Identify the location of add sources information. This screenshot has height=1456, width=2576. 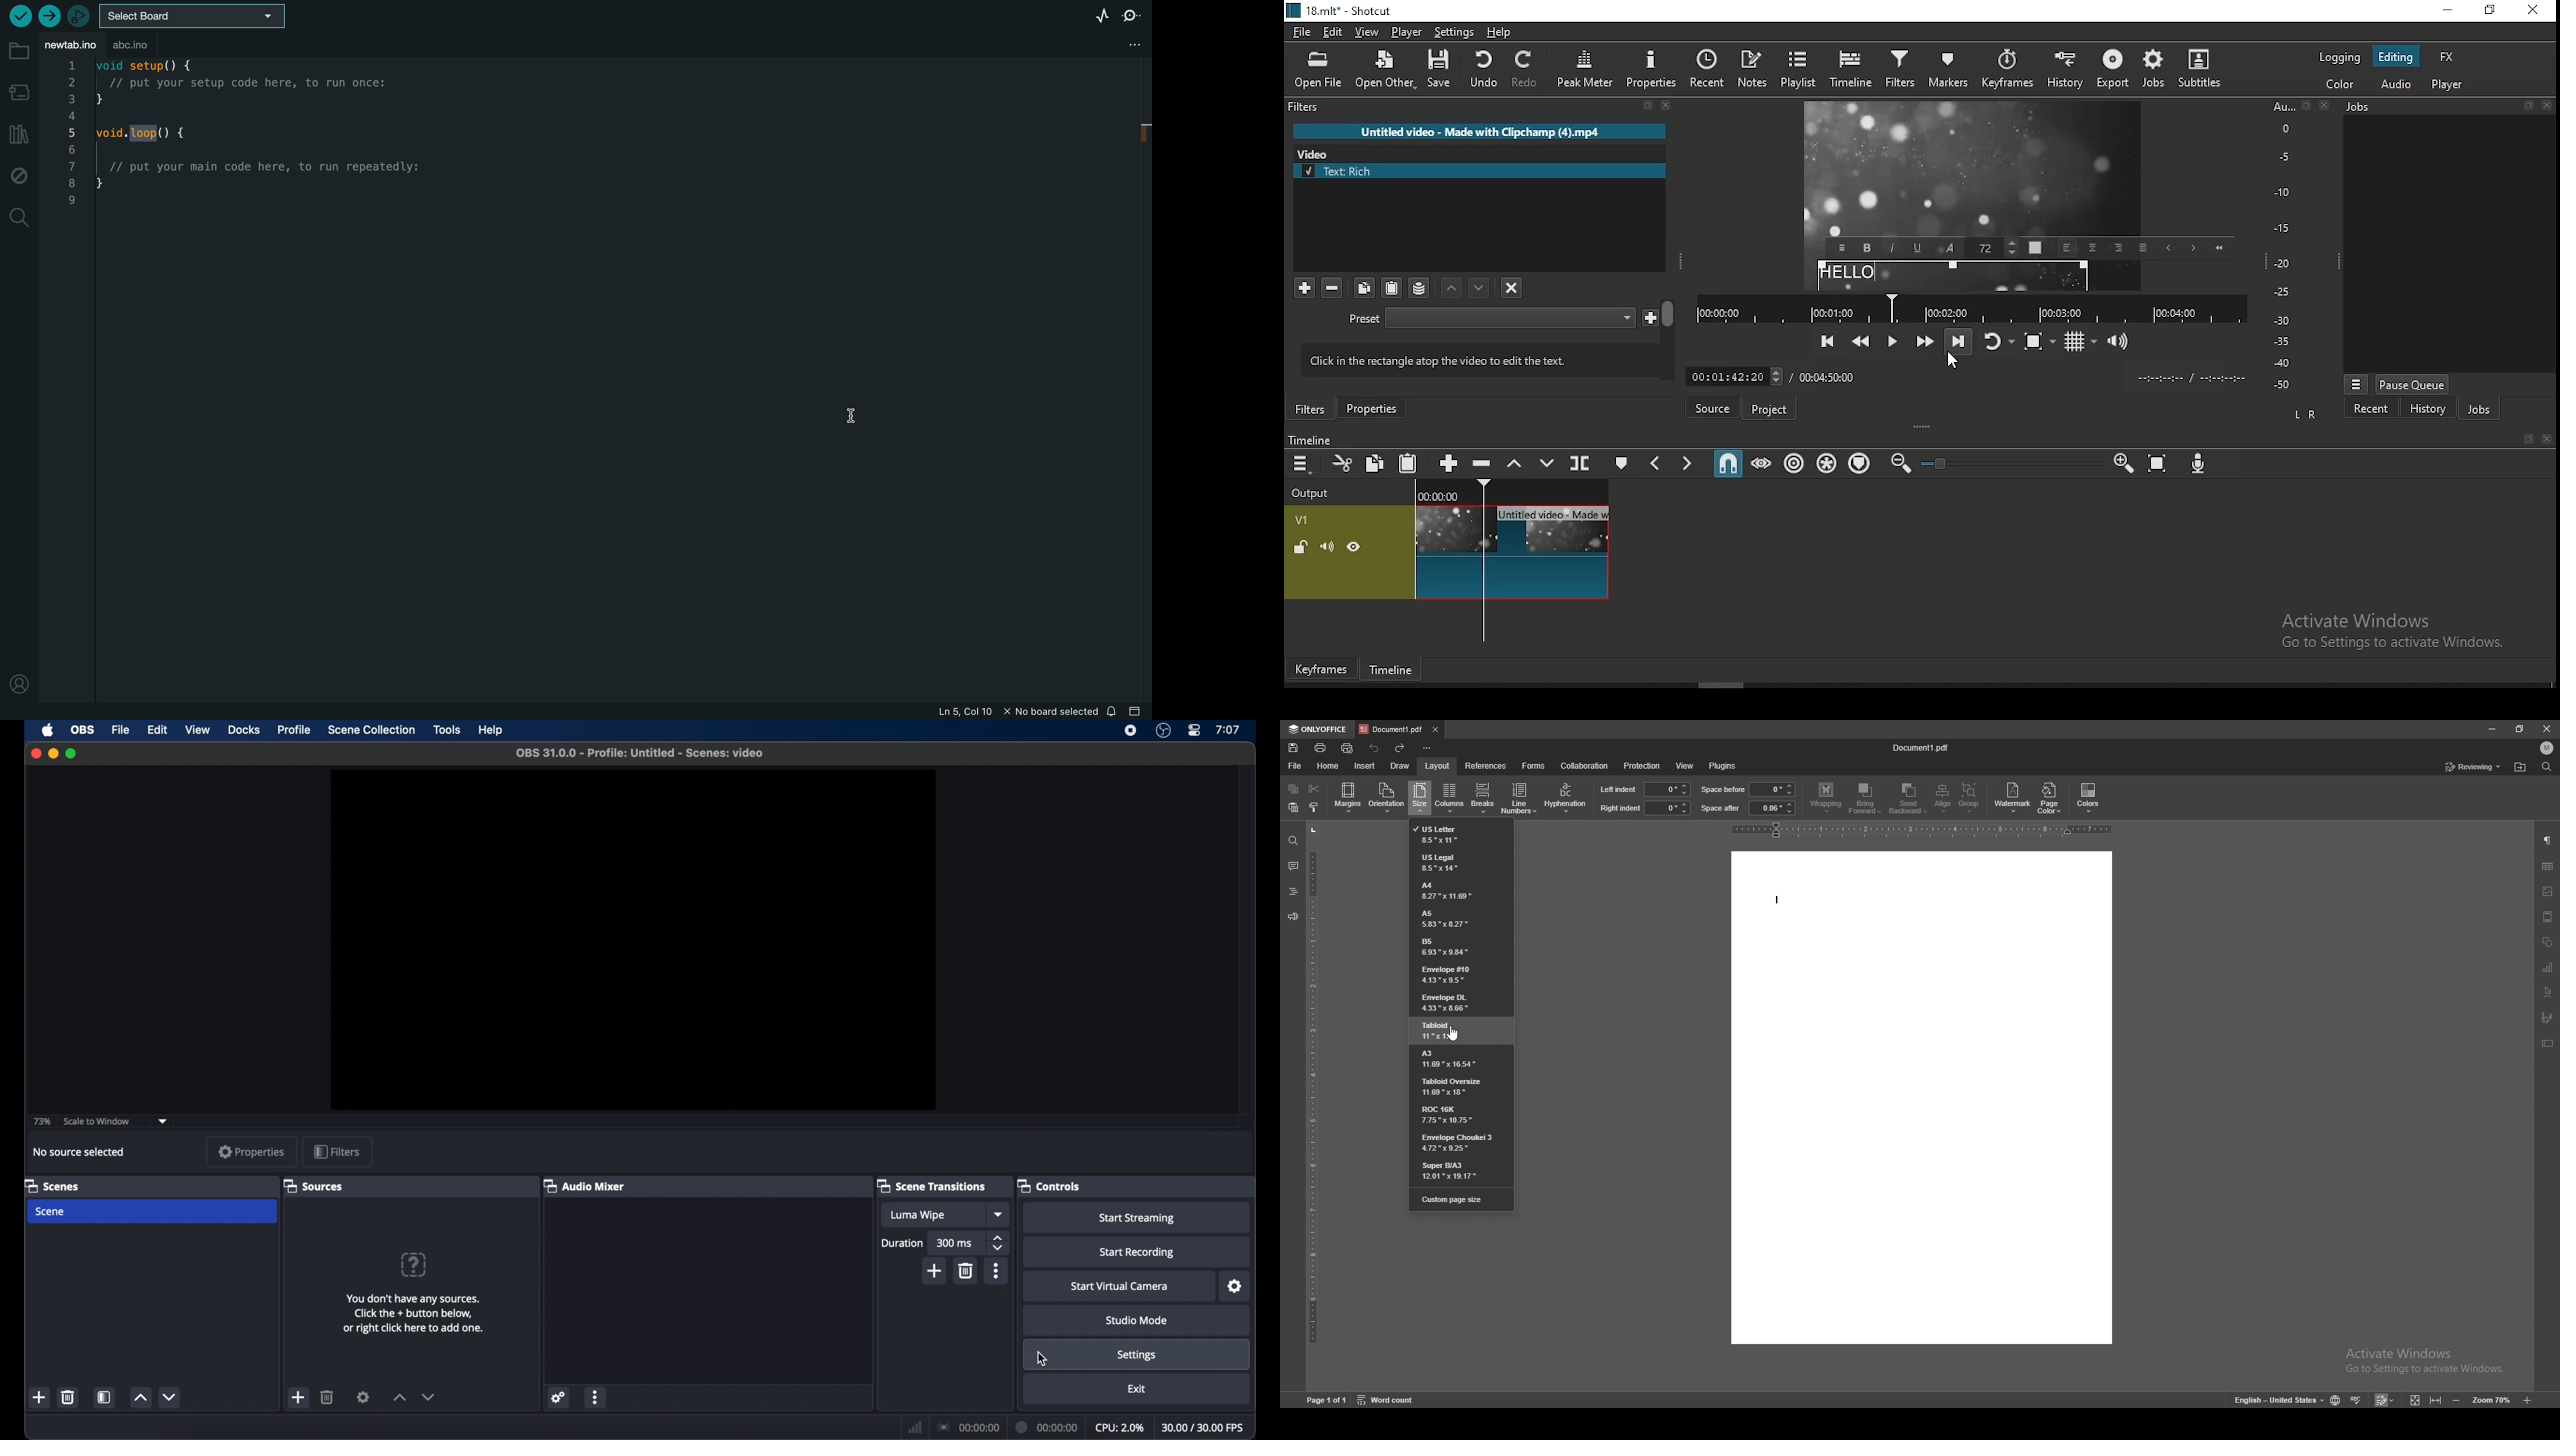
(413, 1313).